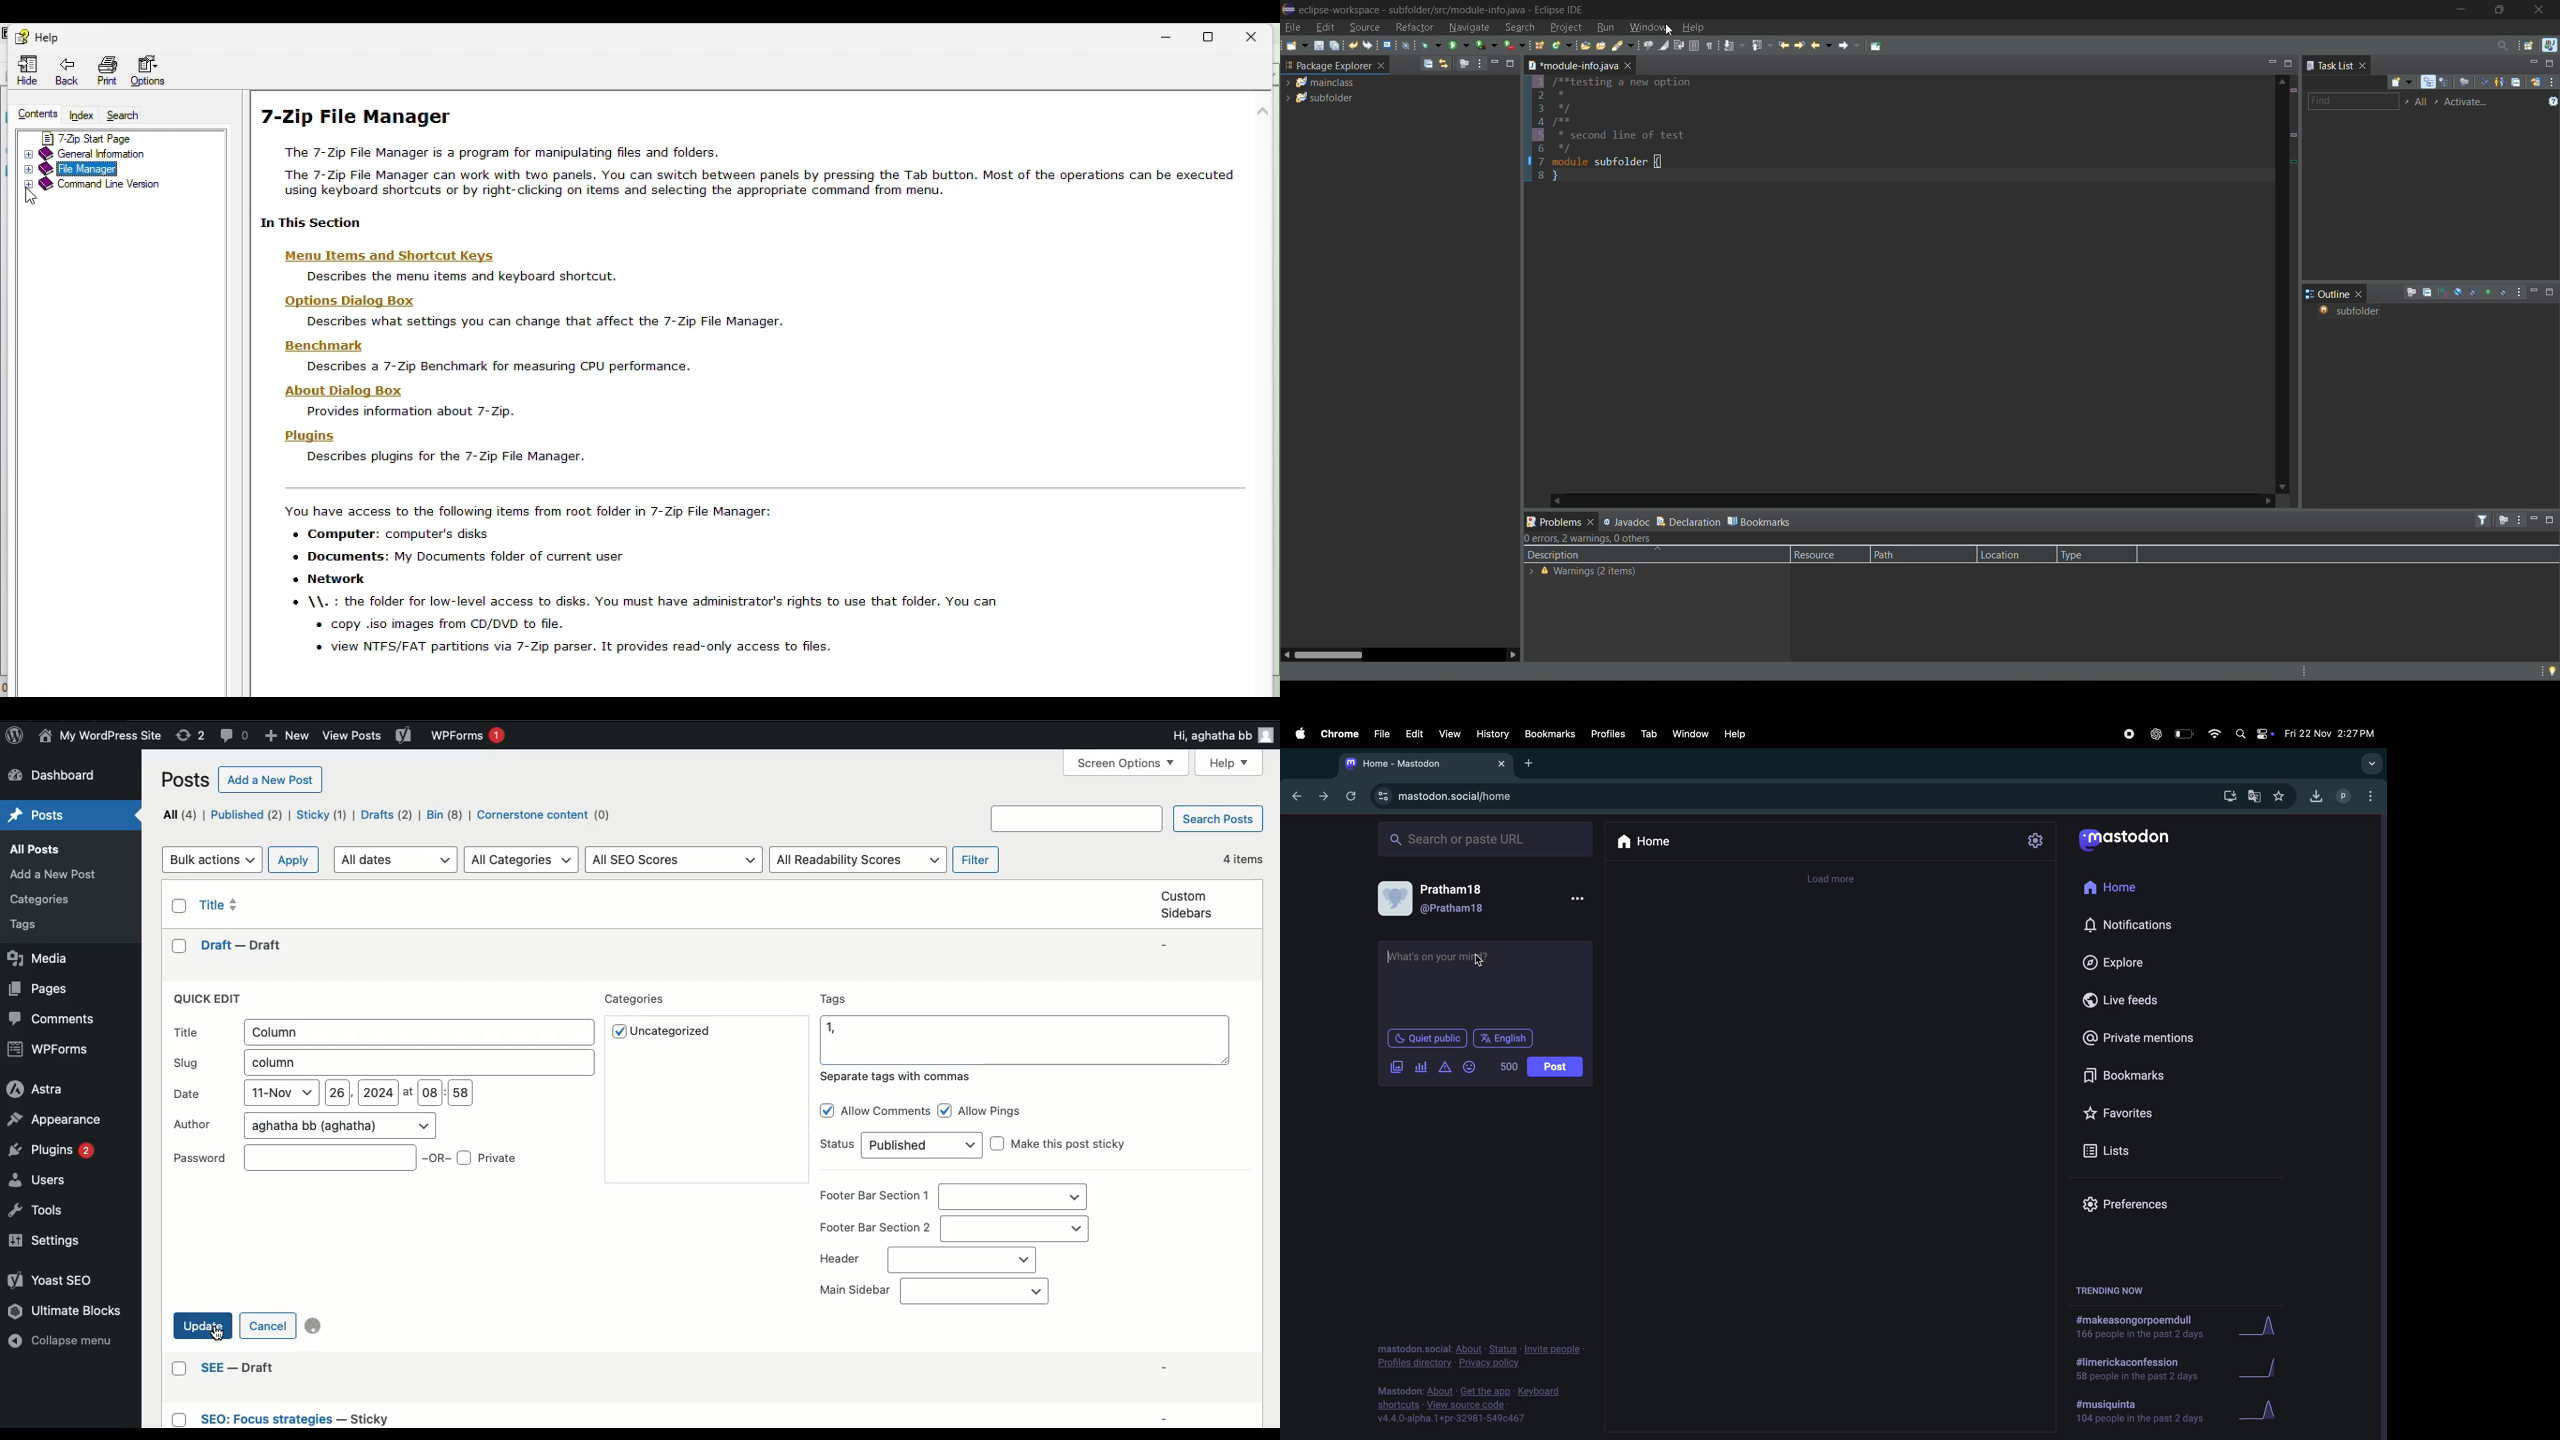 Image resolution: width=2576 pixels, height=1456 pixels. I want to click on Tools, so click(43, 1213).